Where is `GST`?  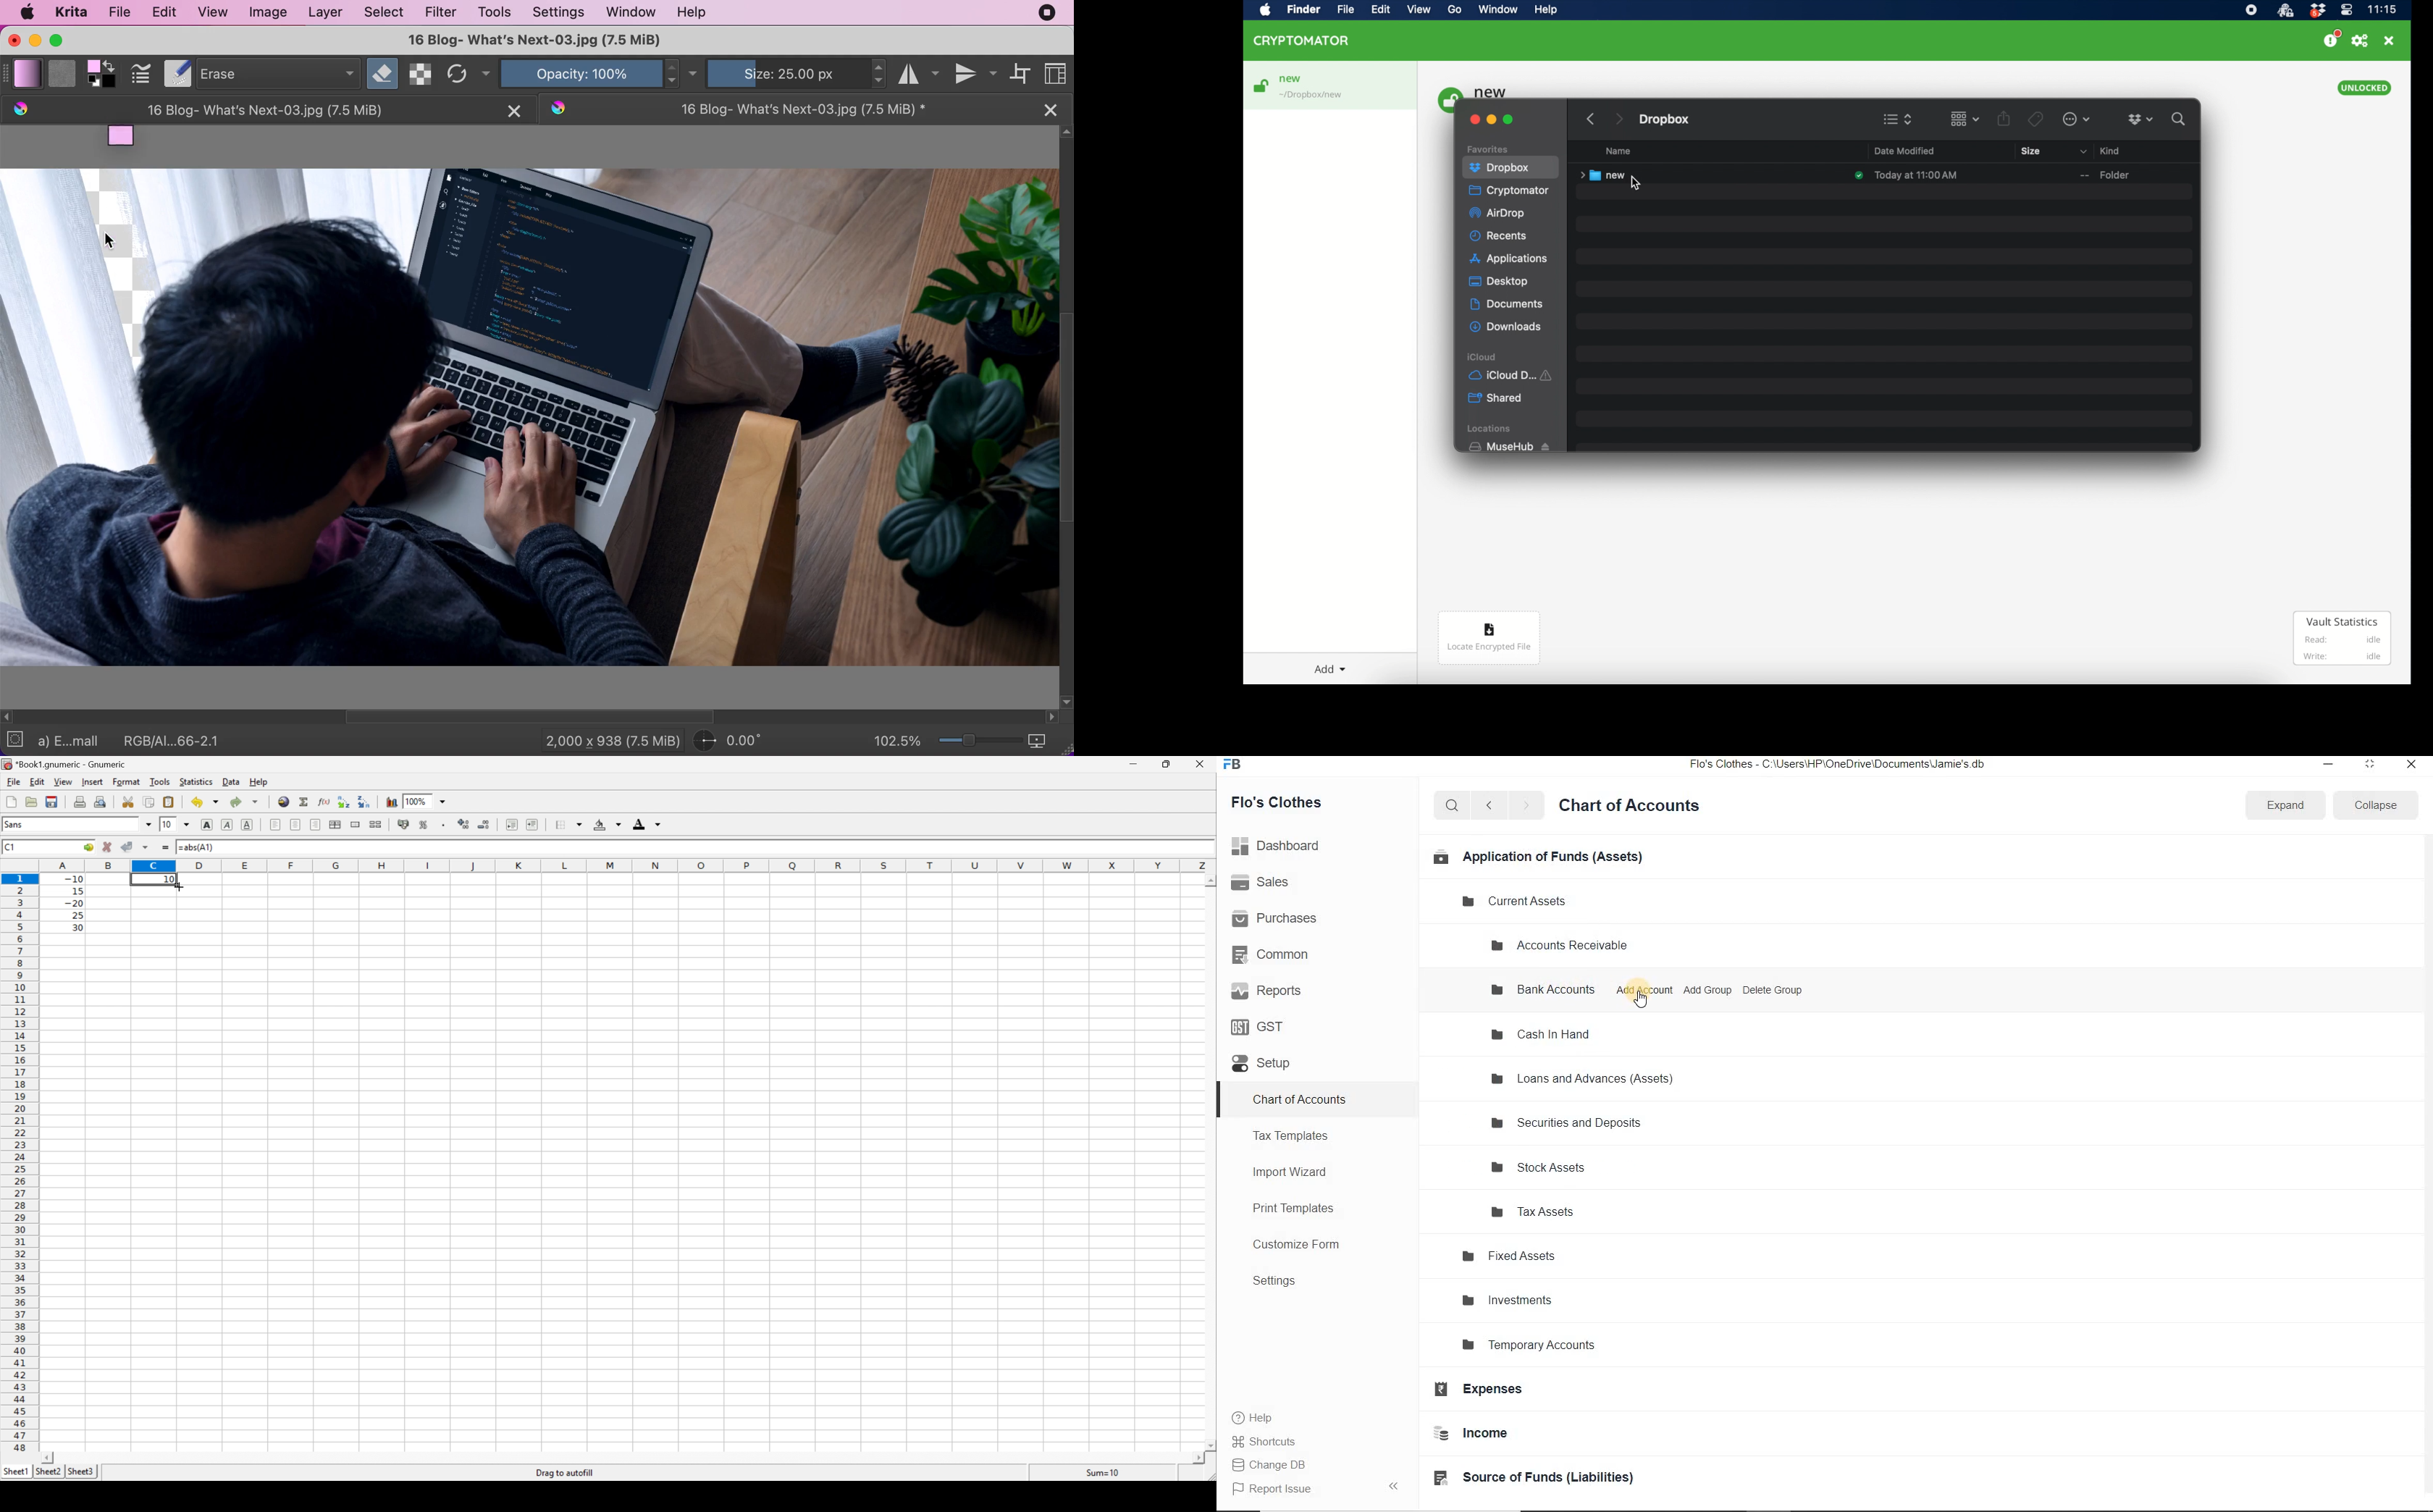
GST is located at coordinates (1264, 1025).